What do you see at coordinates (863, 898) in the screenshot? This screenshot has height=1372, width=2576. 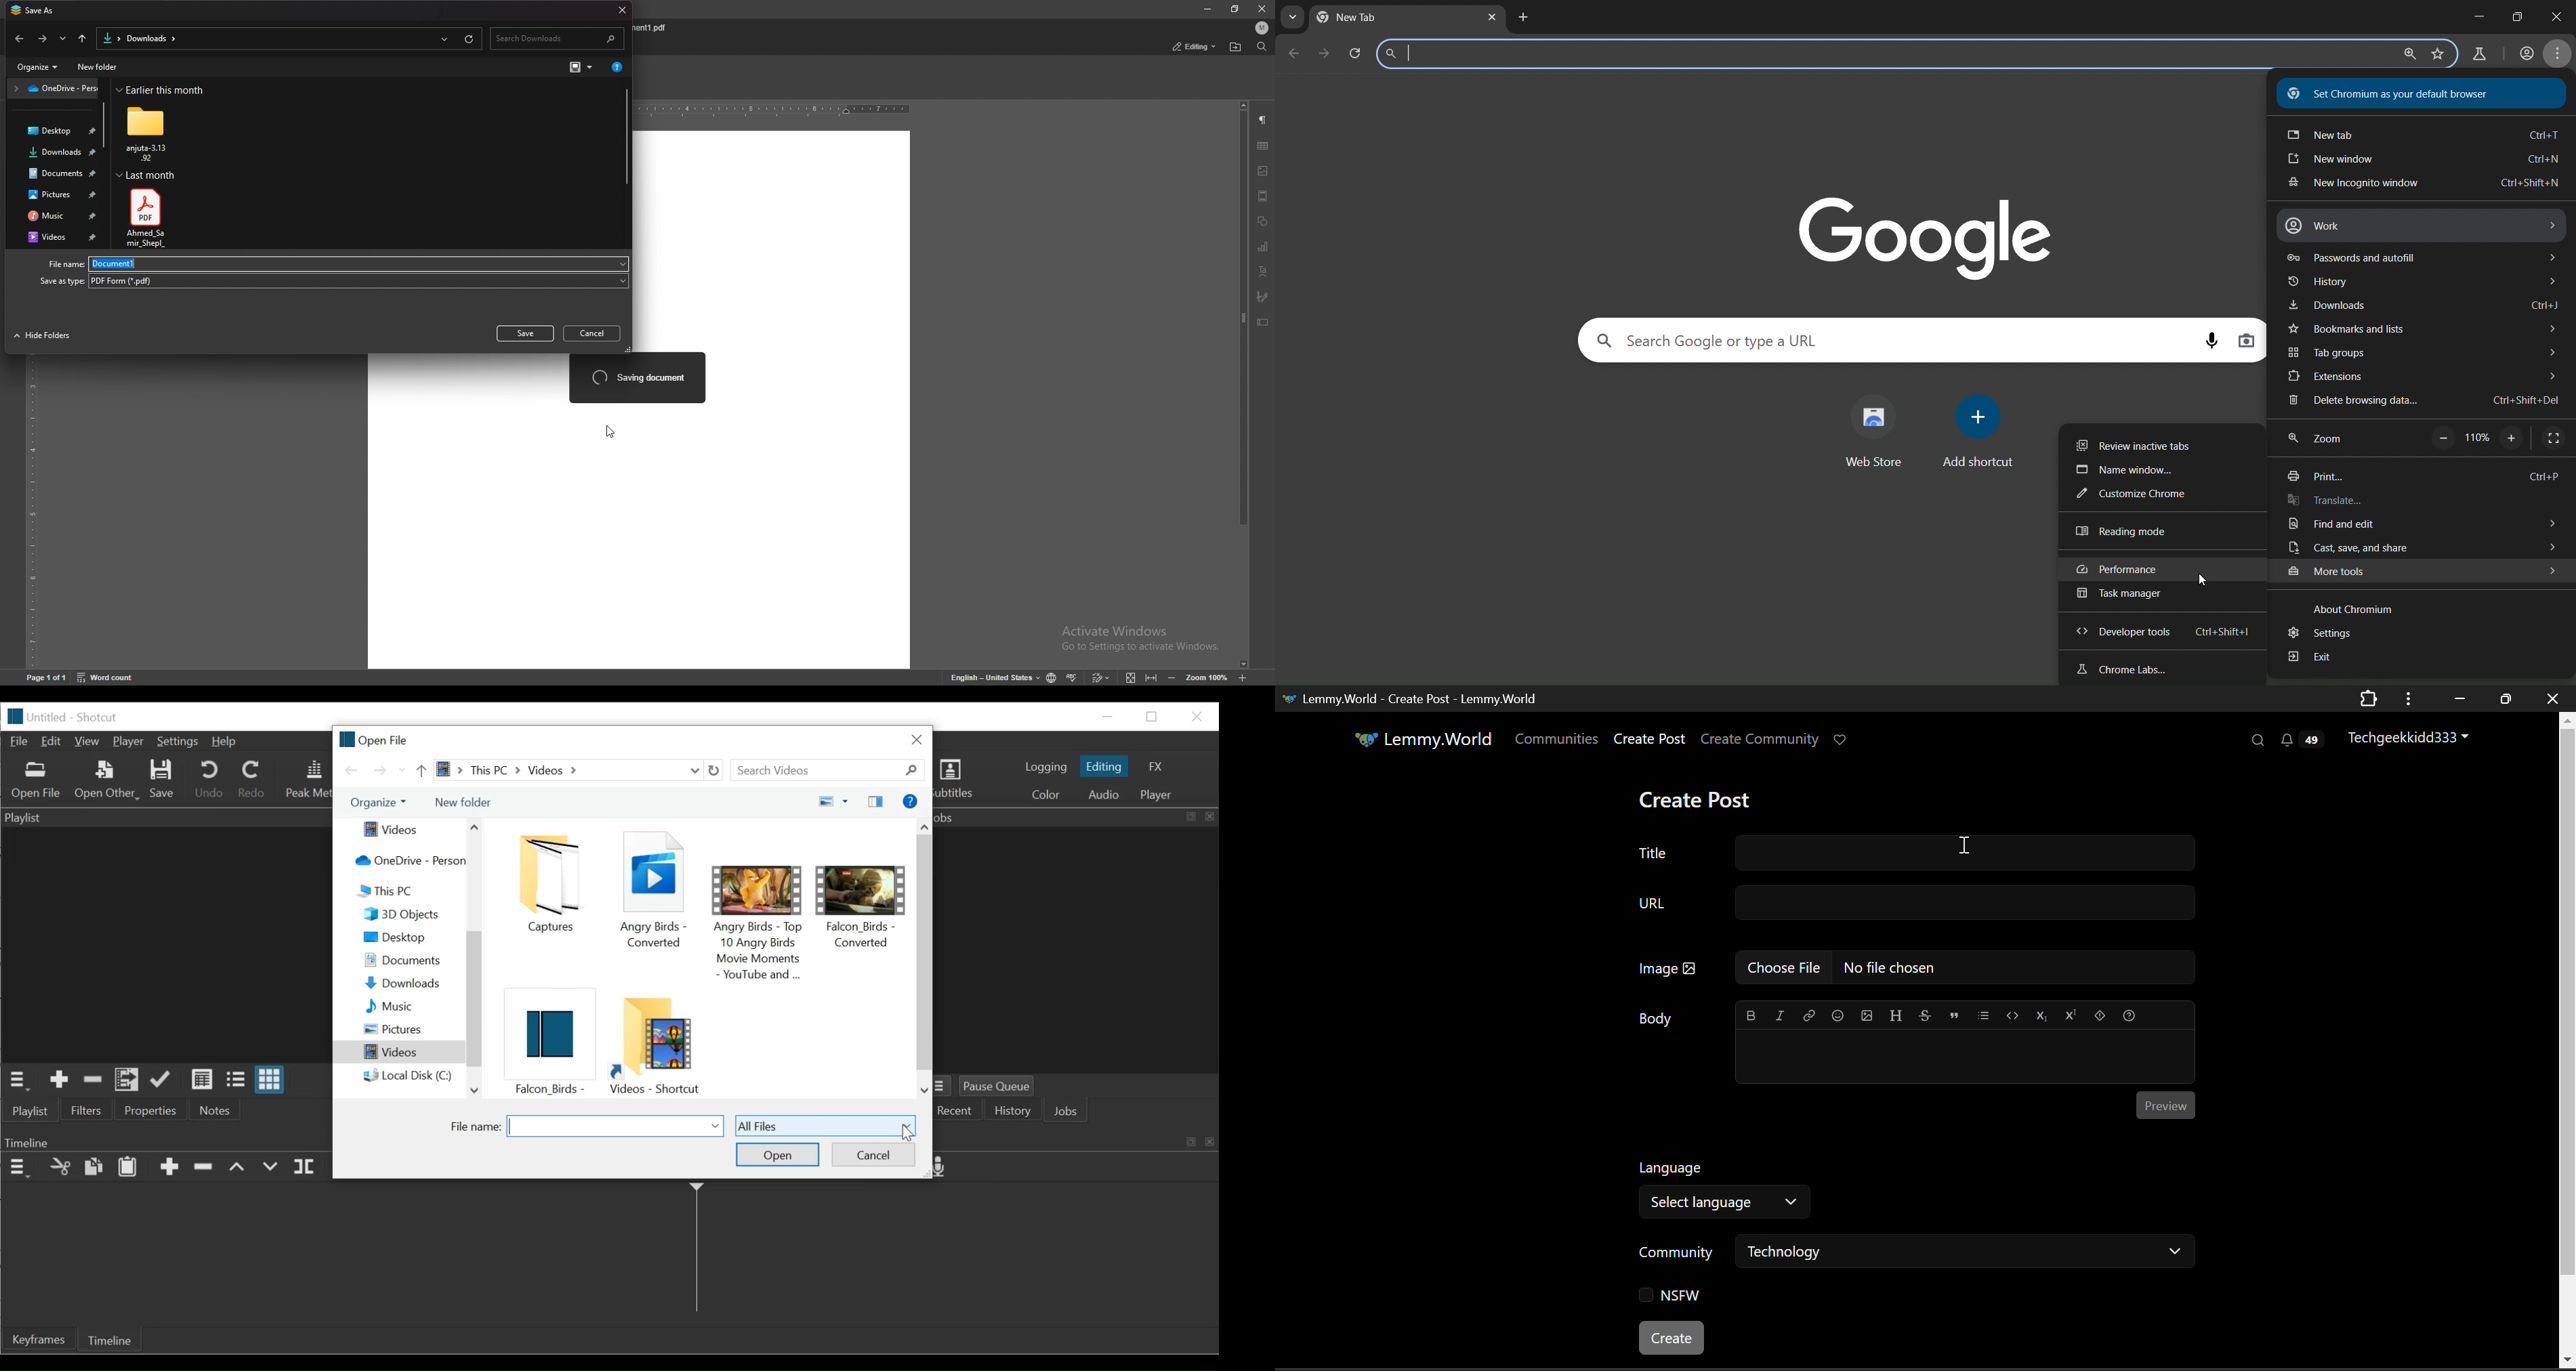 I see `Falcon_birds - converted` at bounding box center [863, 898].